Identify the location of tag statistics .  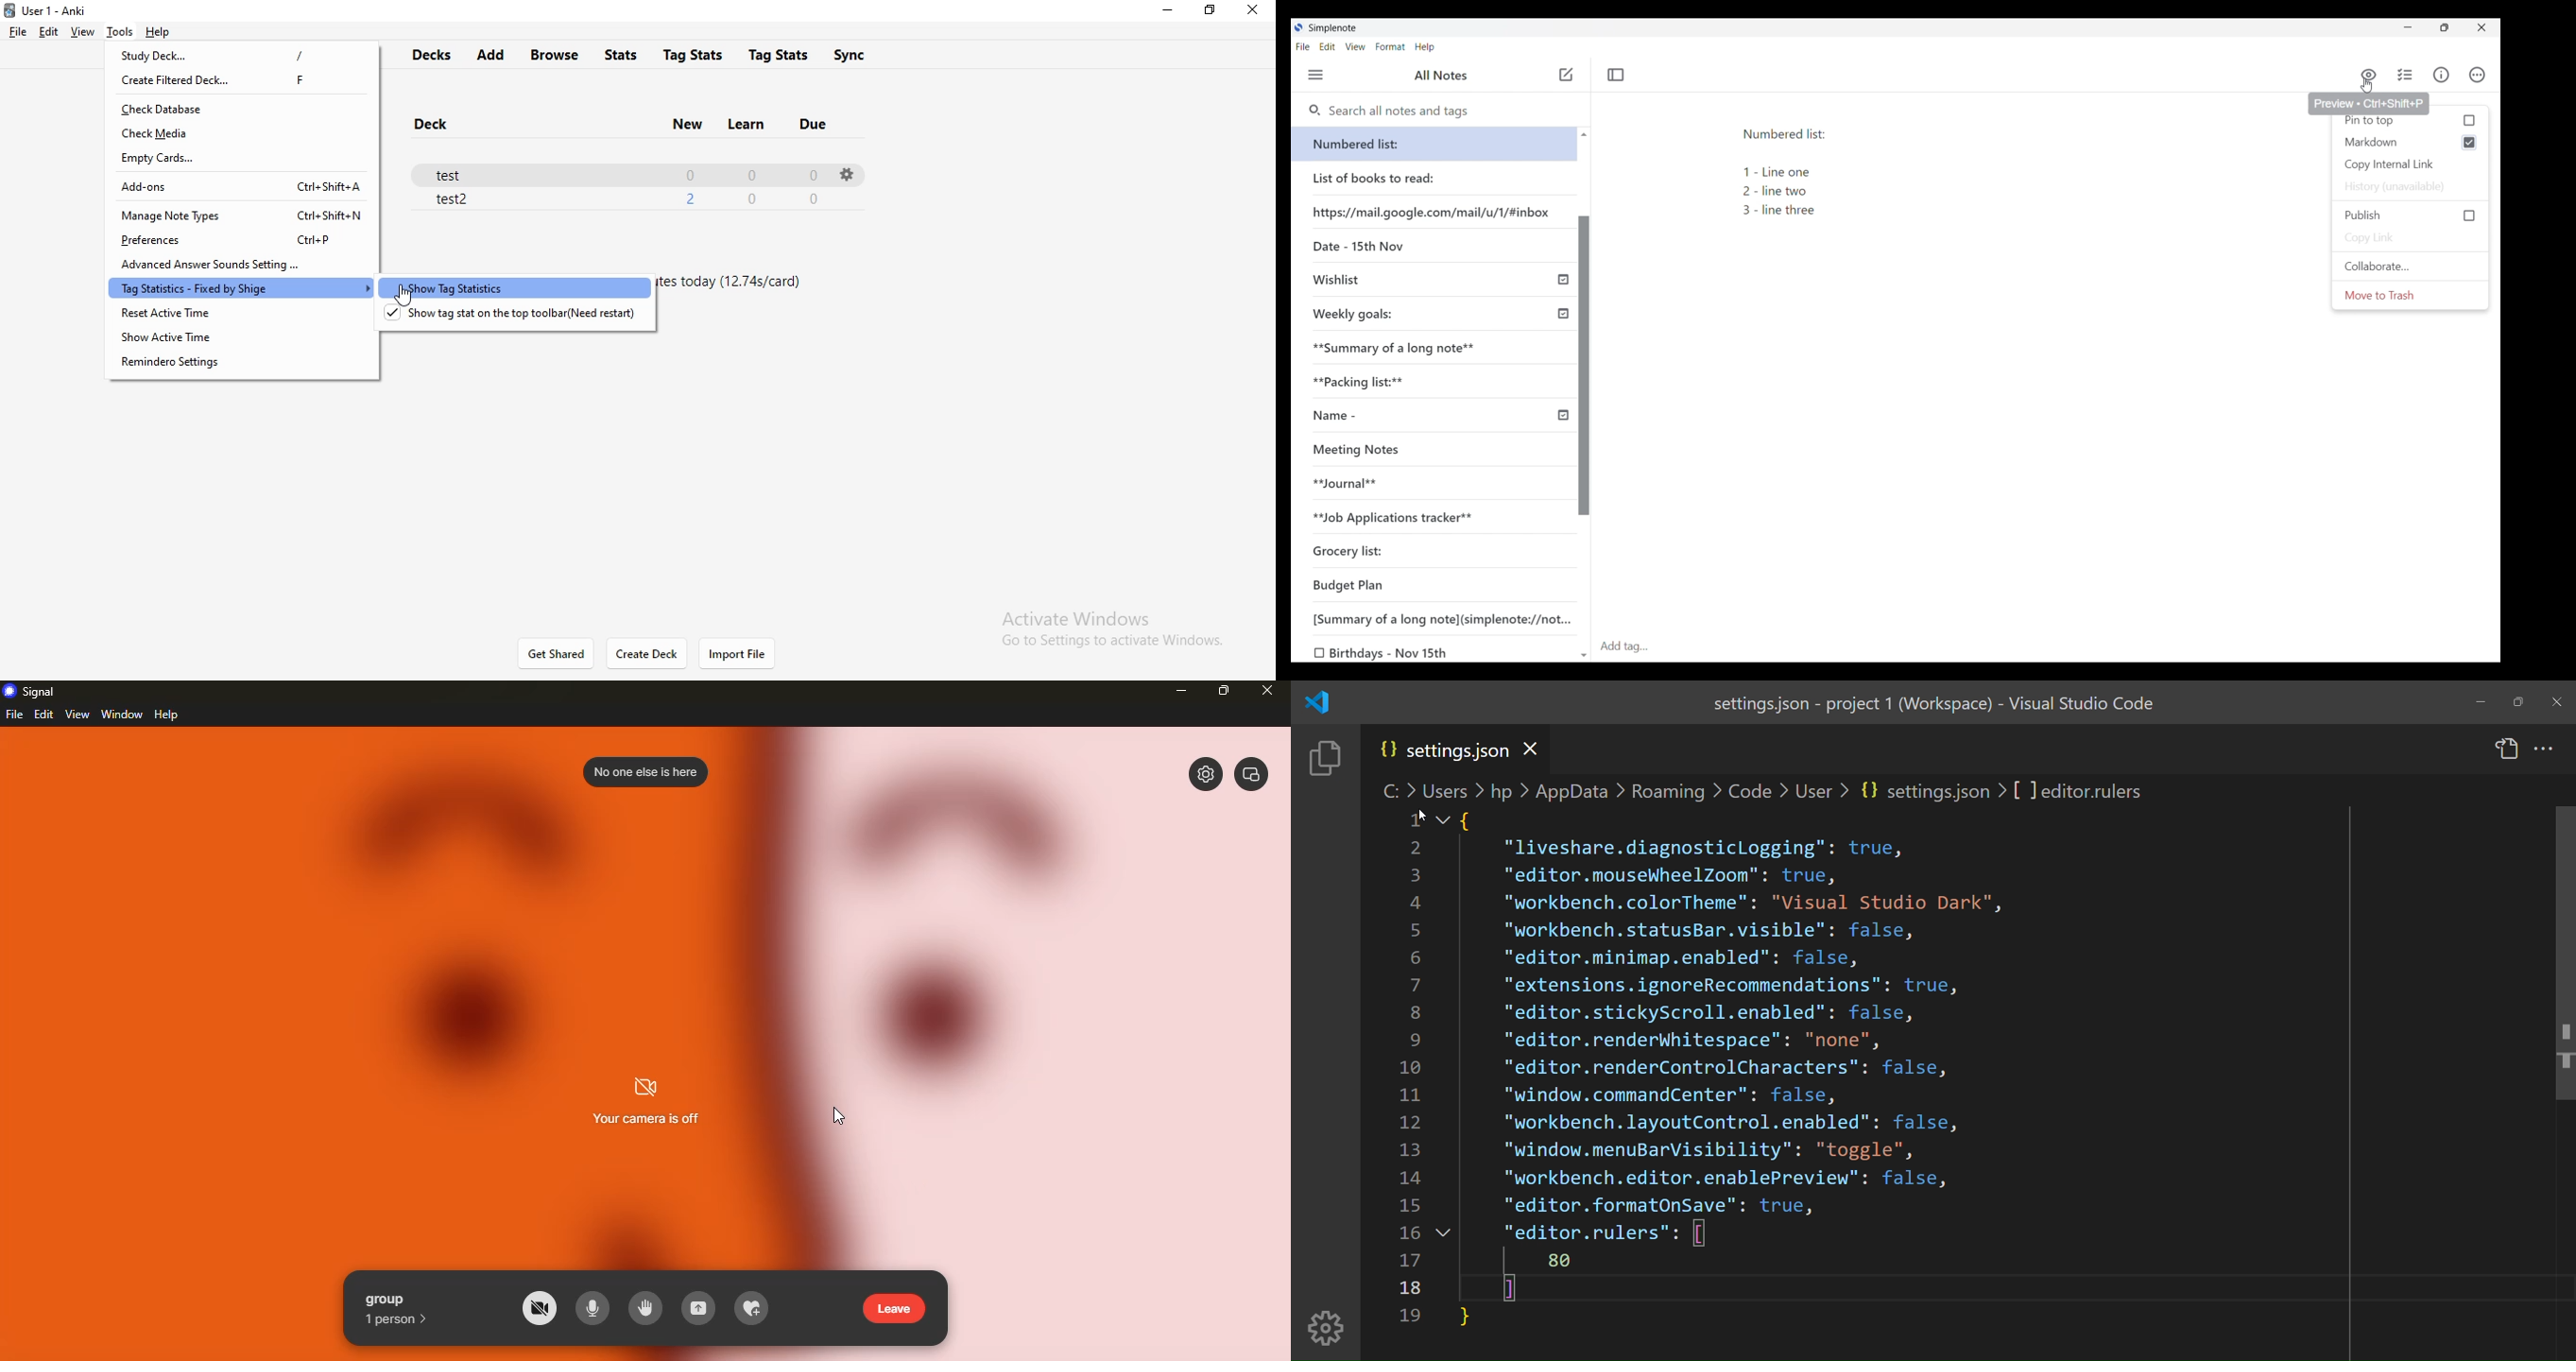
(238, 289).